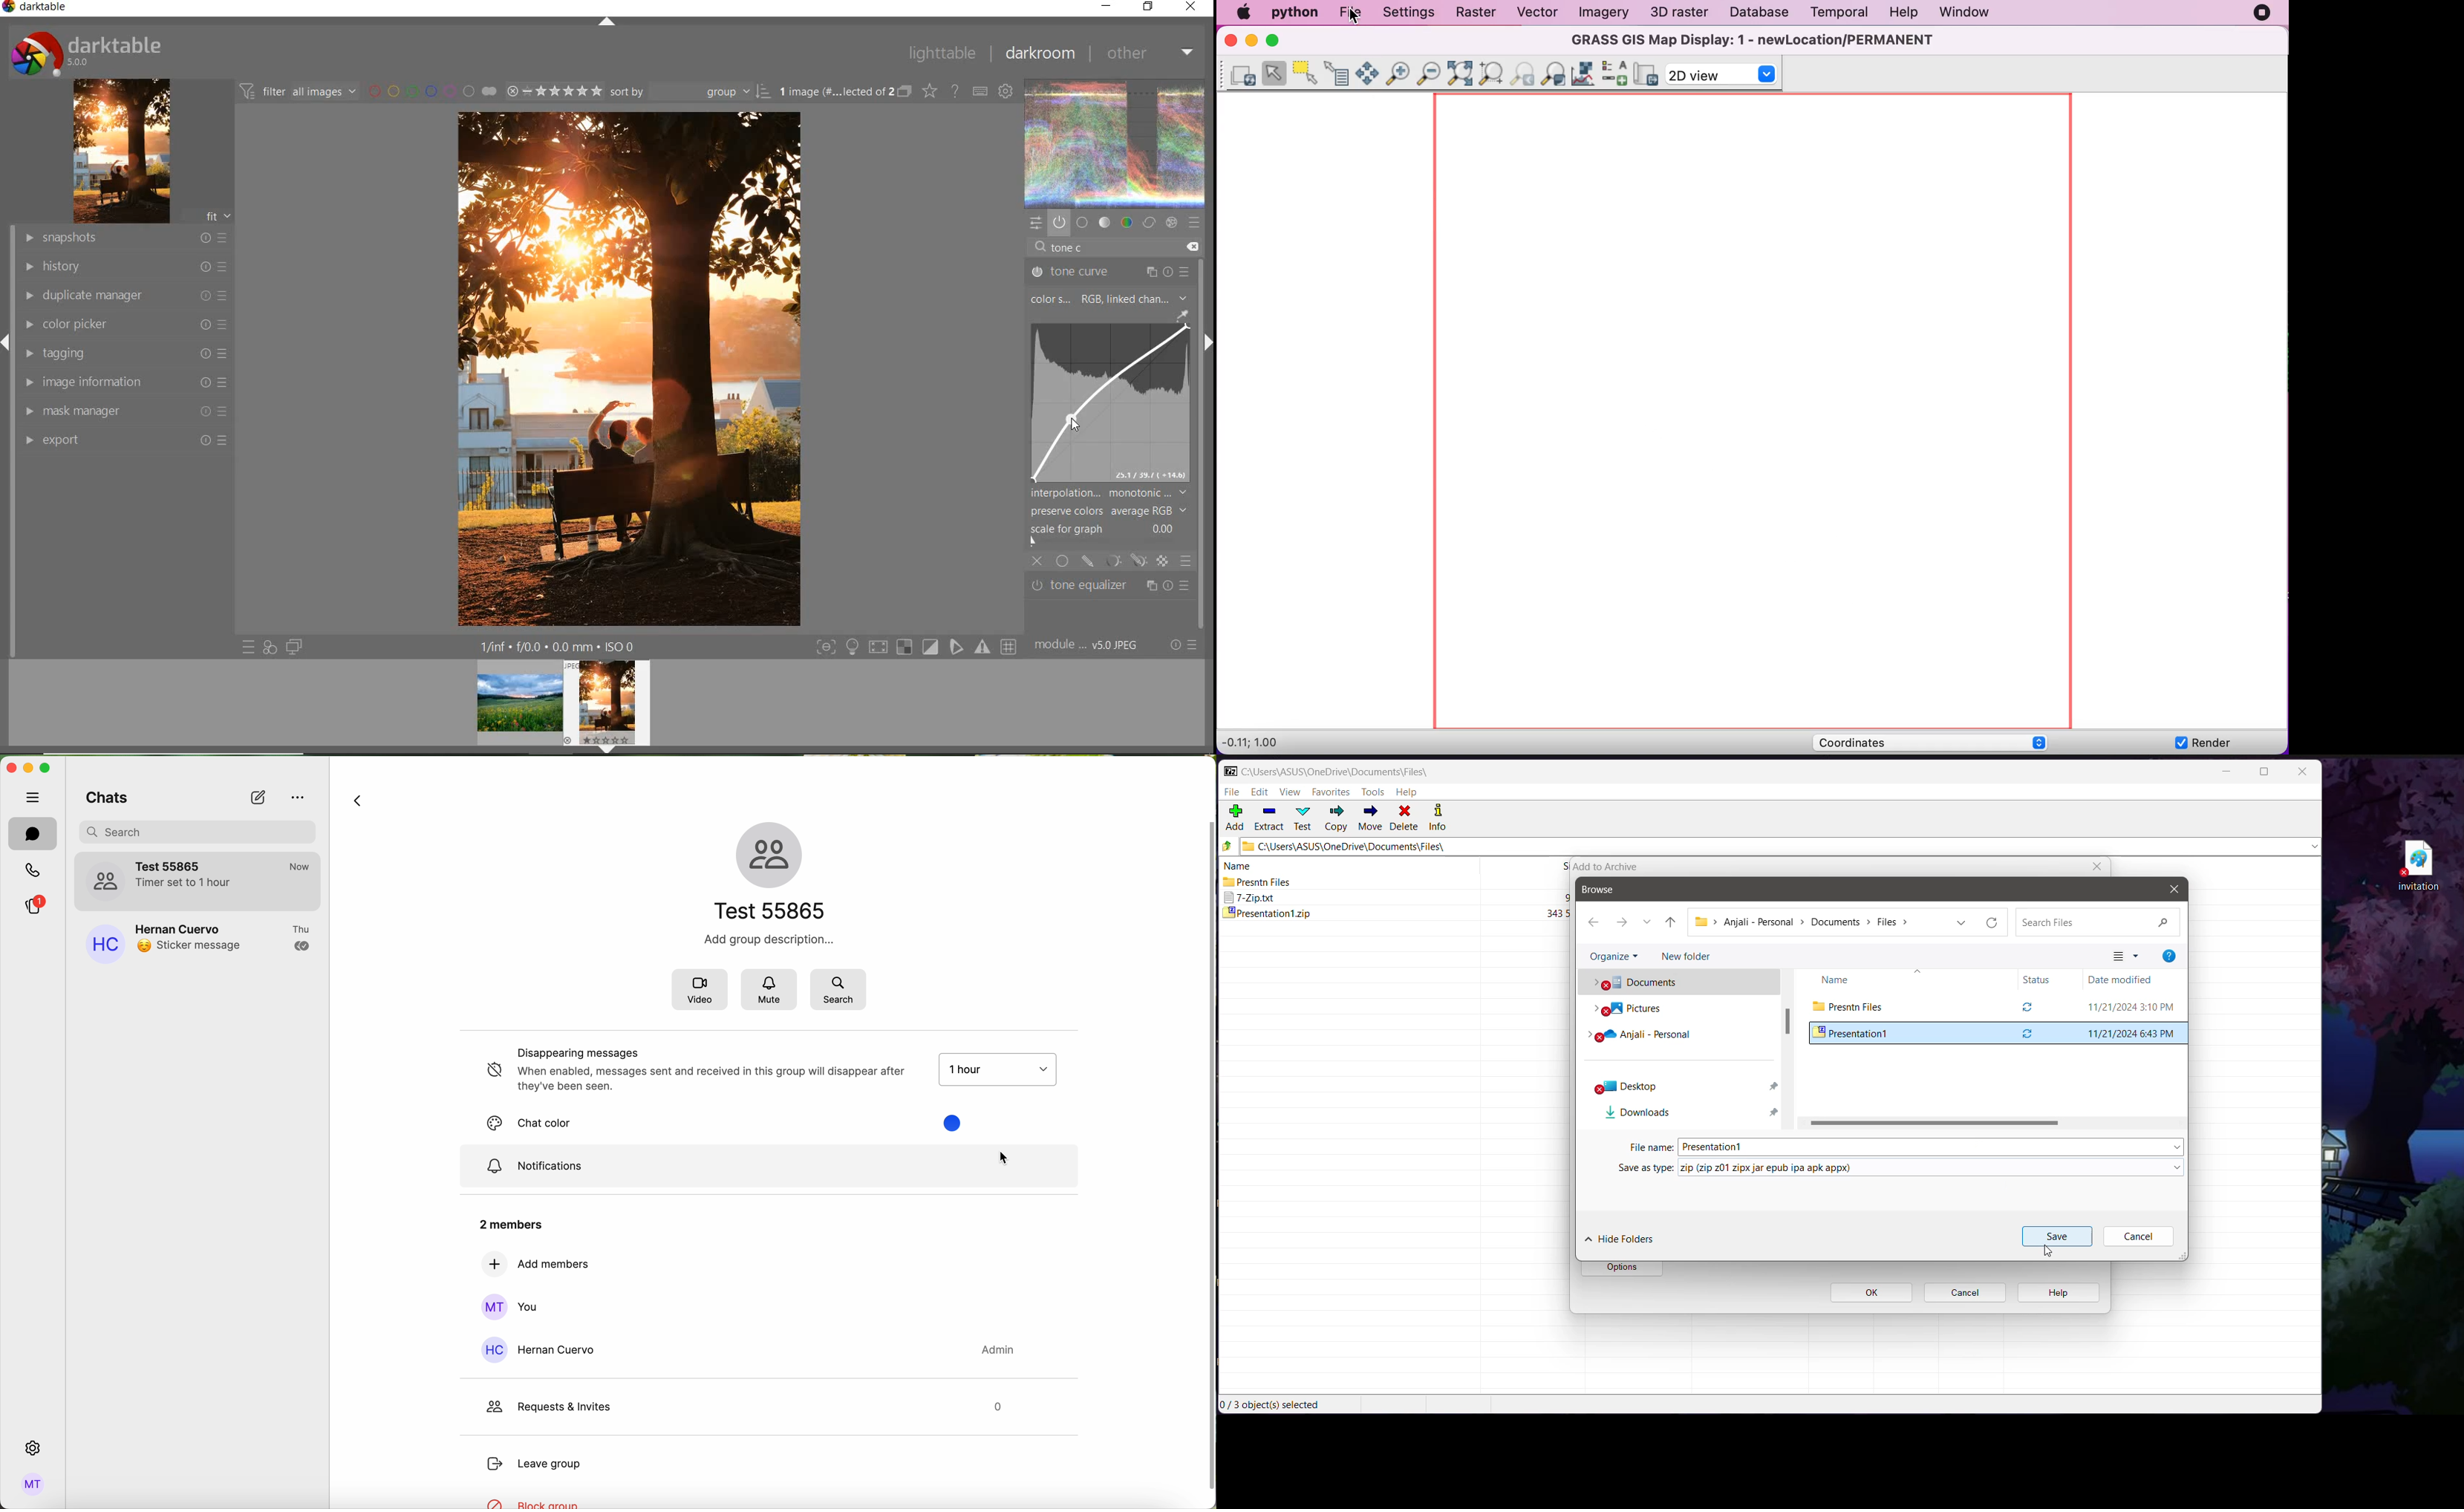  What do you see at coordinates (931, 90) in the screenshot?
I see `change type of overlays` at bounding box center [931, 90].